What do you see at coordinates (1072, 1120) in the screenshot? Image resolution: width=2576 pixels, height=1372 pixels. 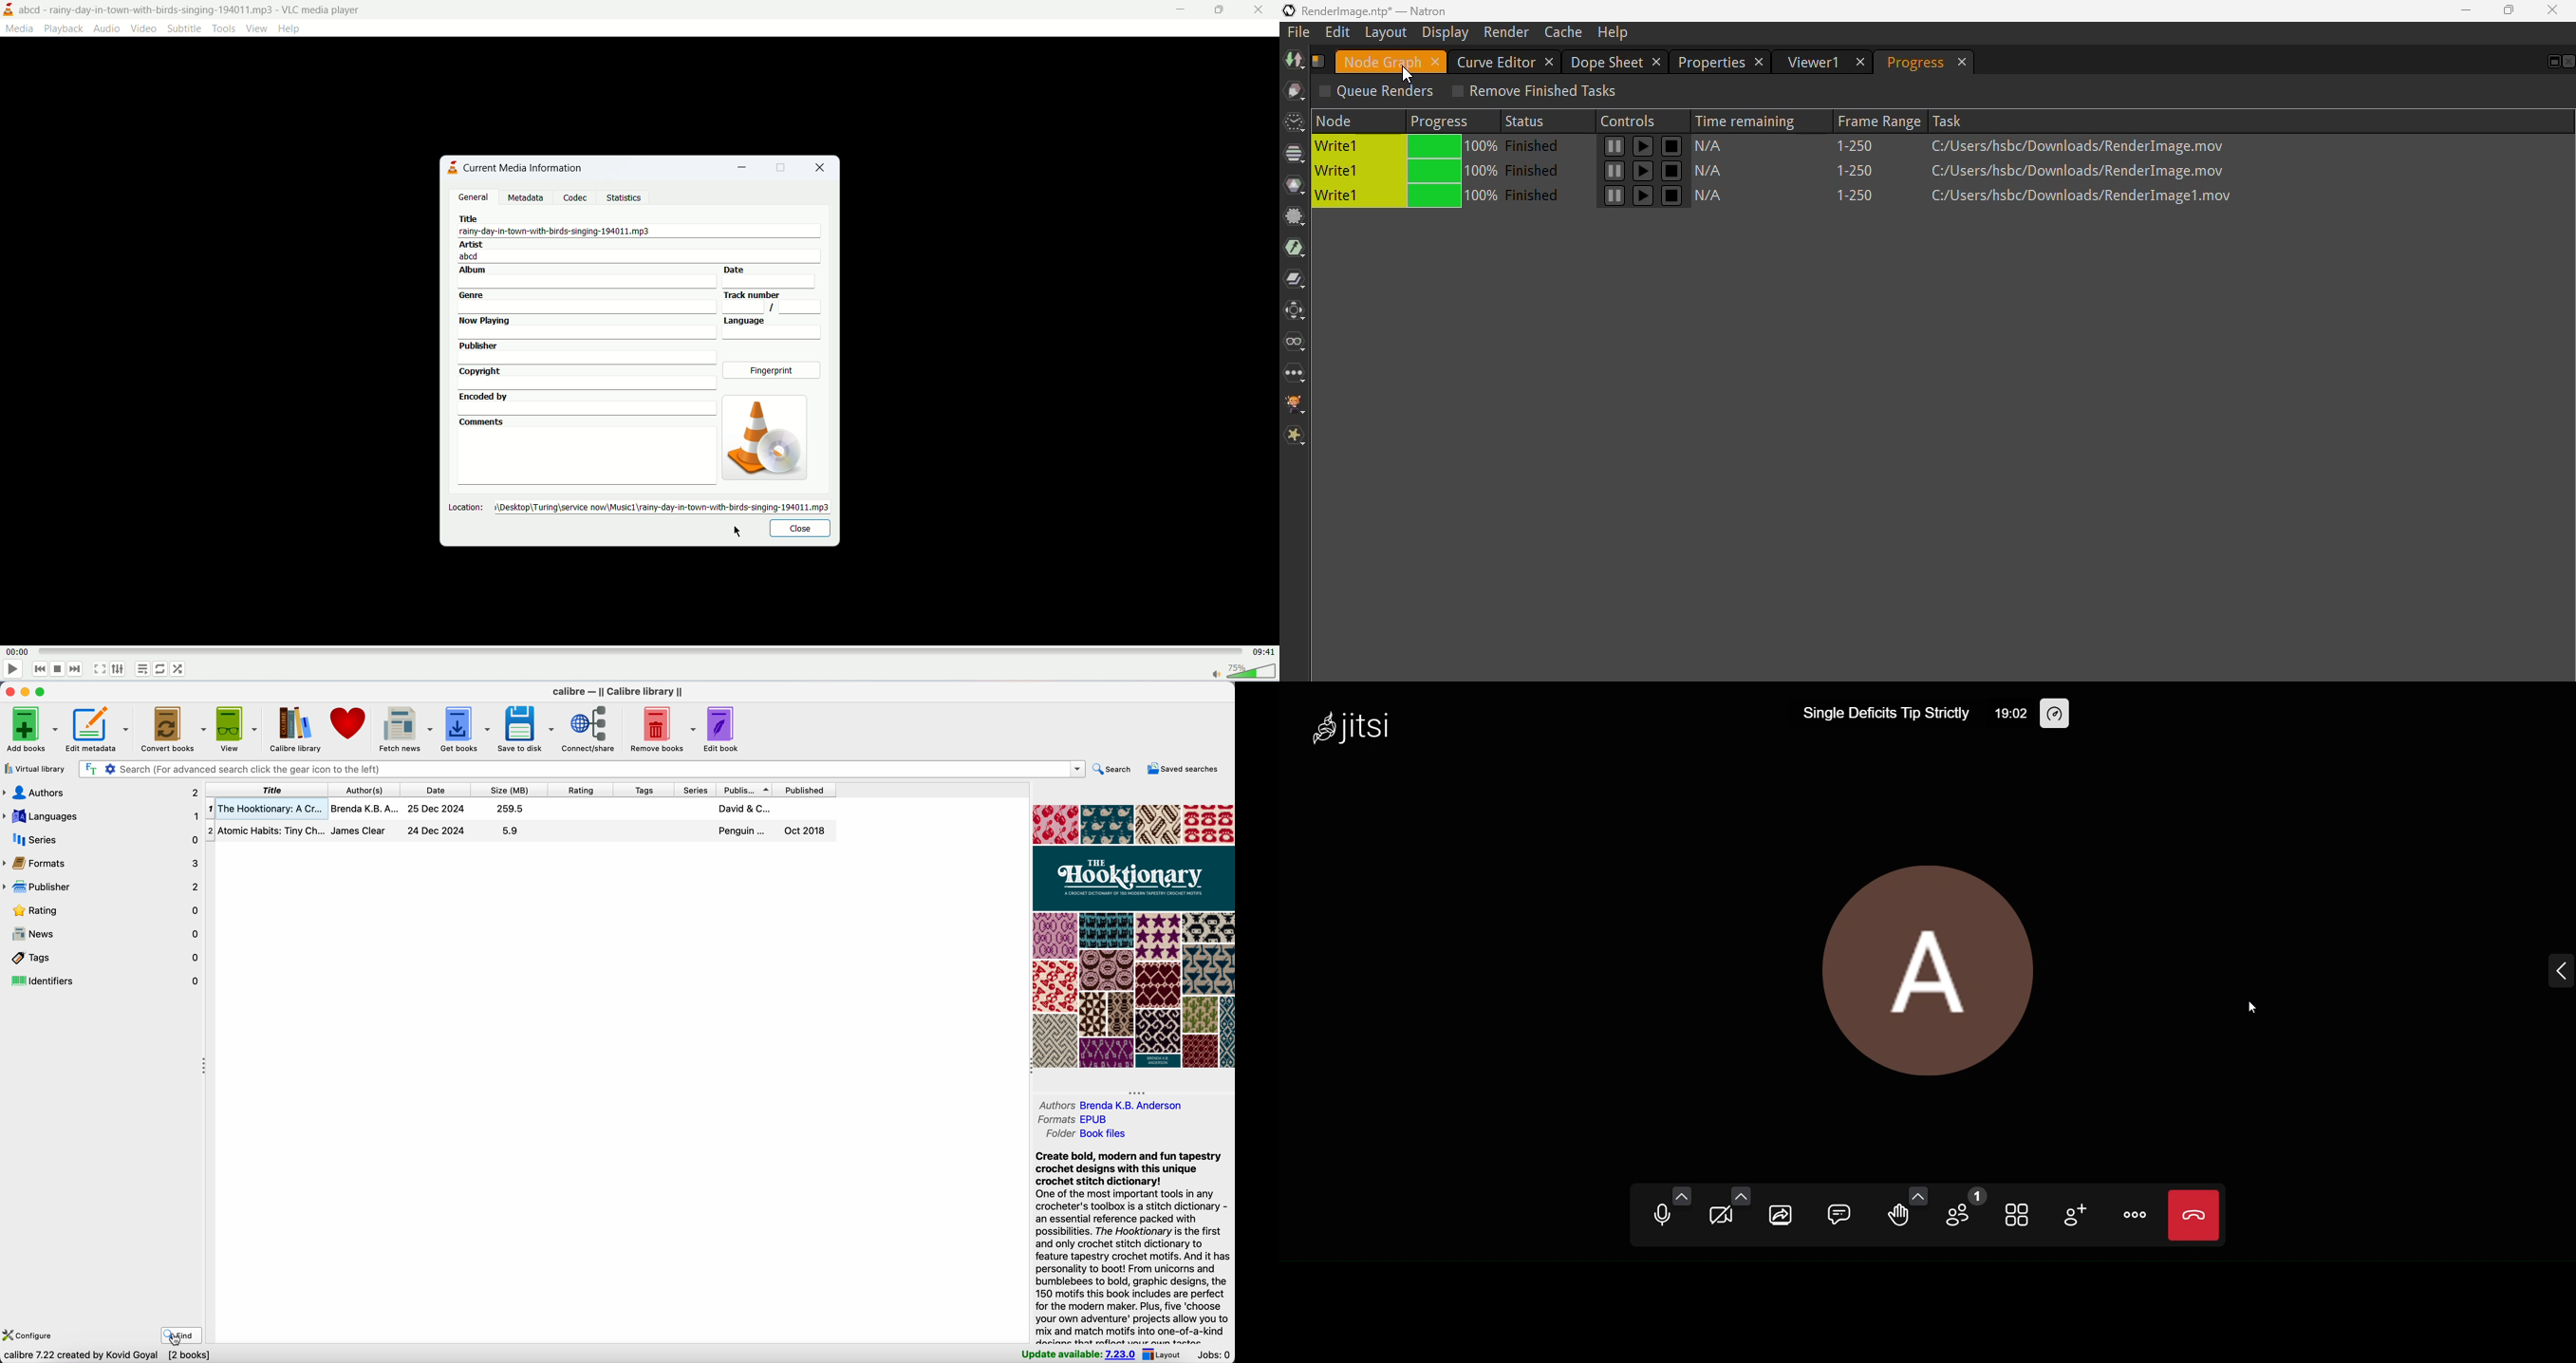 I see `formats` at bounding box center [1072, 1120].